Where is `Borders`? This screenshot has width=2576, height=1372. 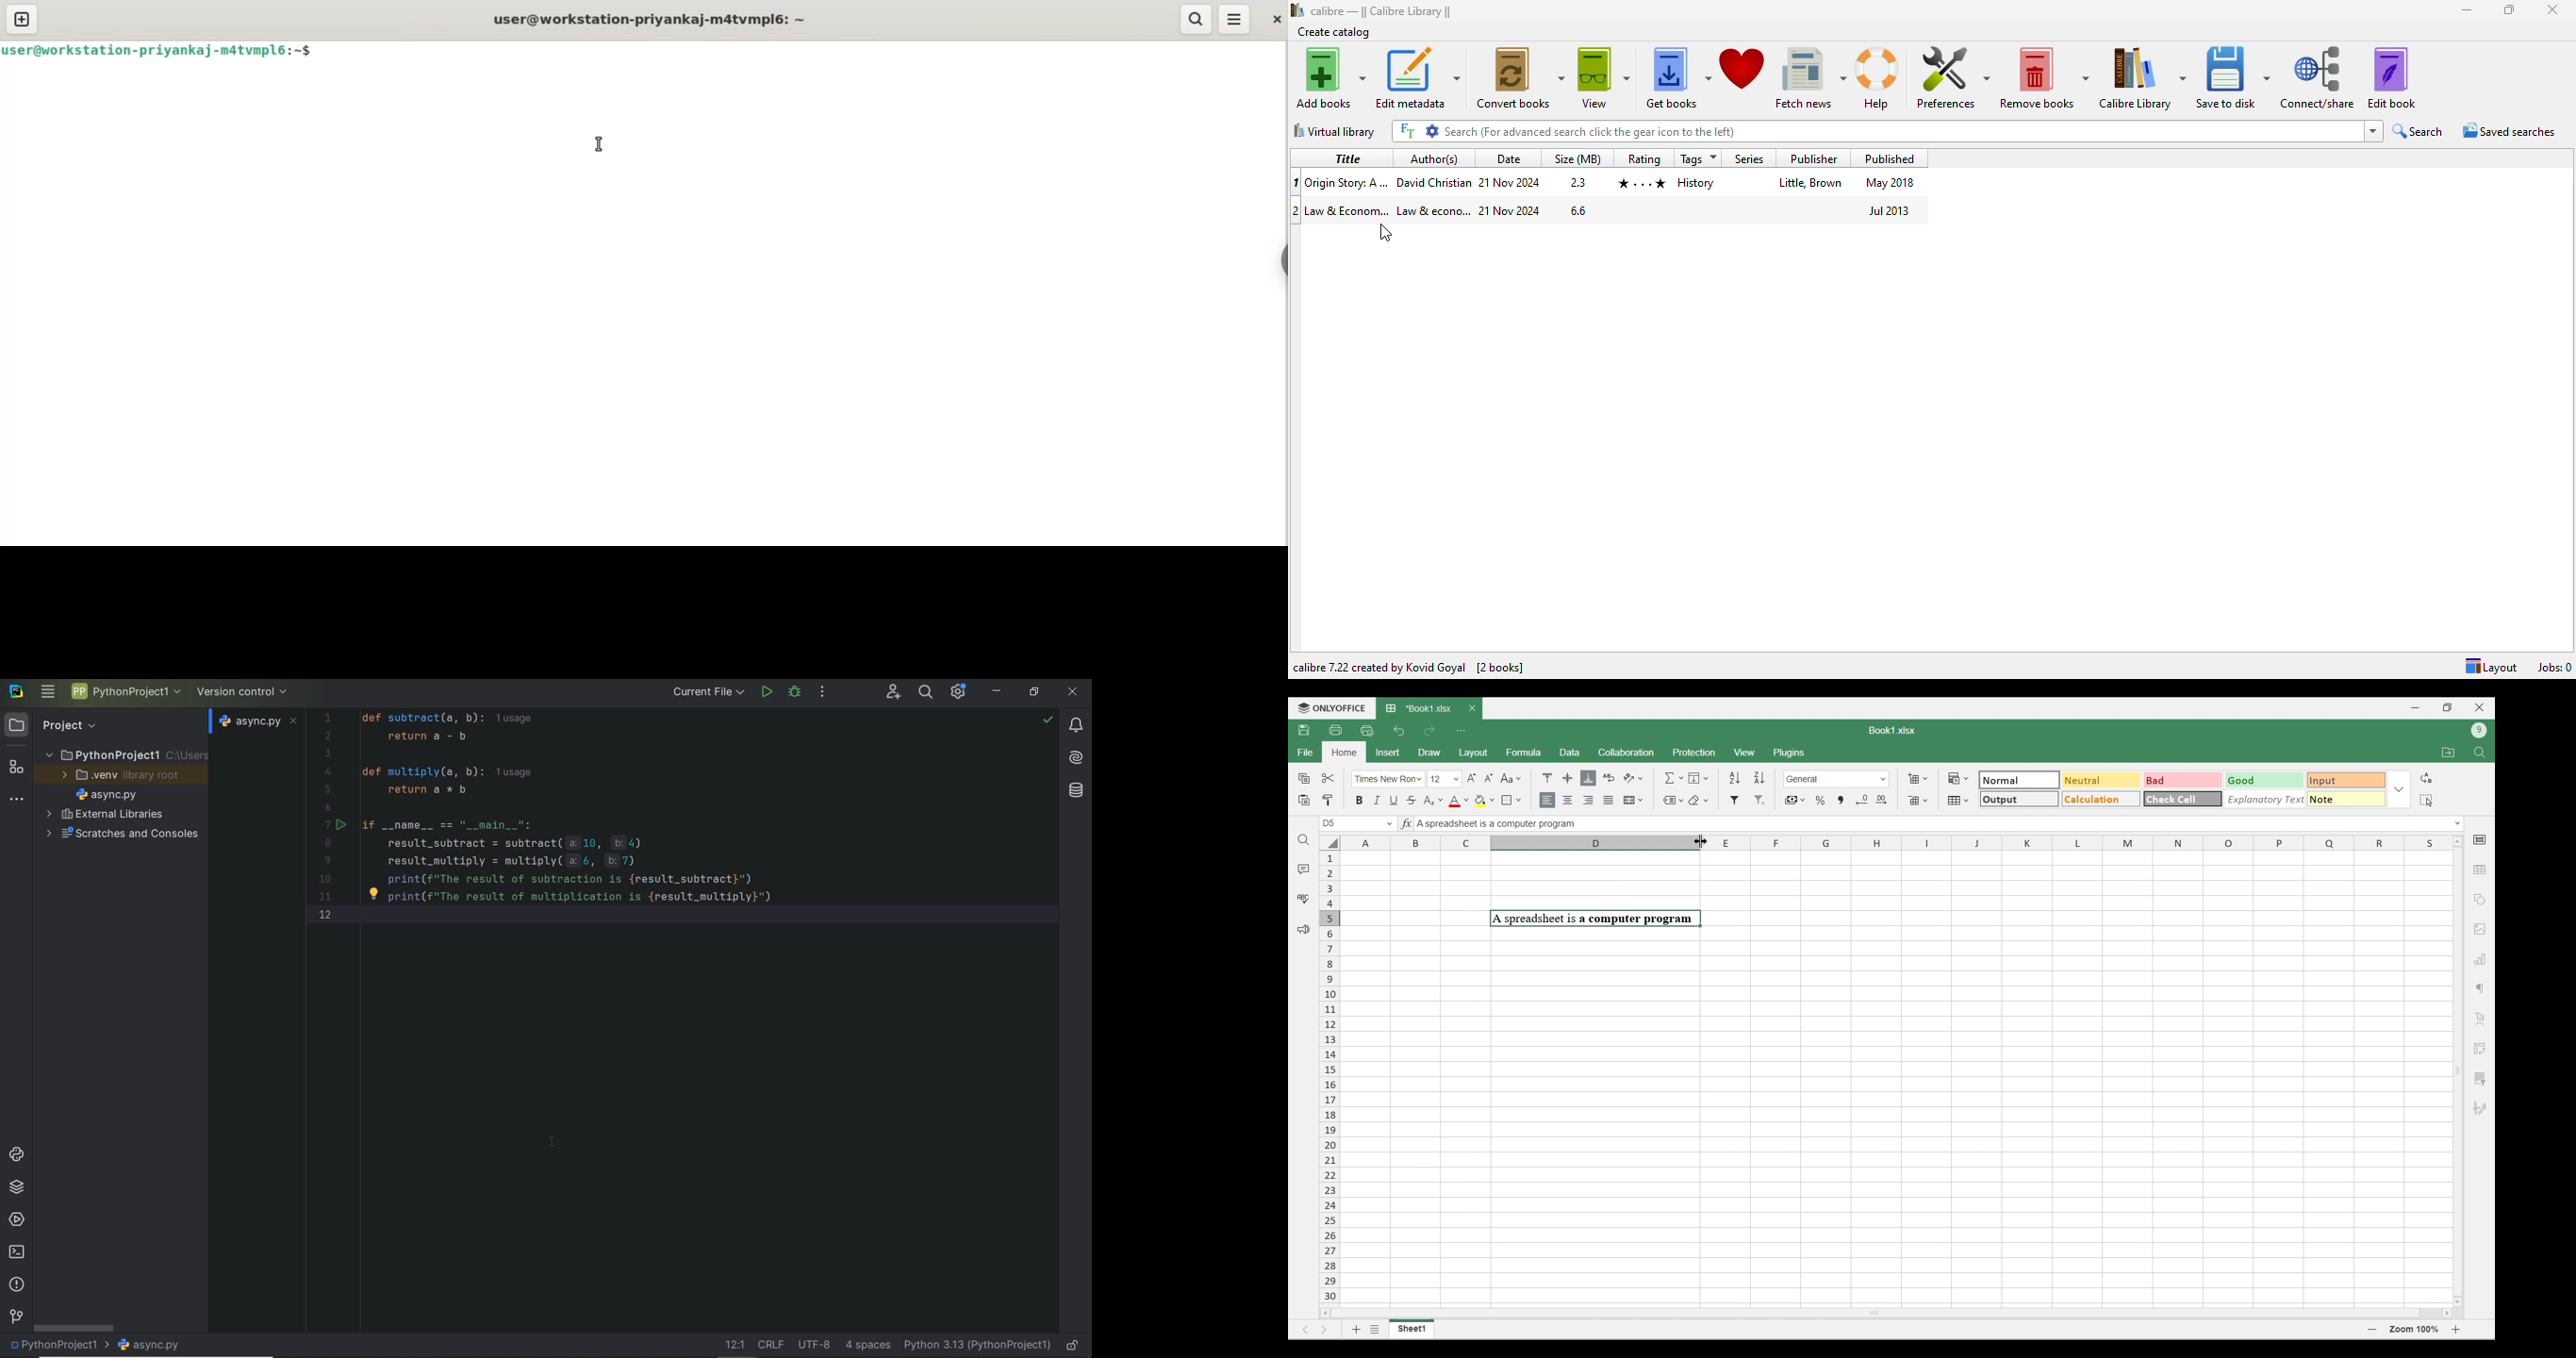 Borders is located at coordinates (1511, 800).